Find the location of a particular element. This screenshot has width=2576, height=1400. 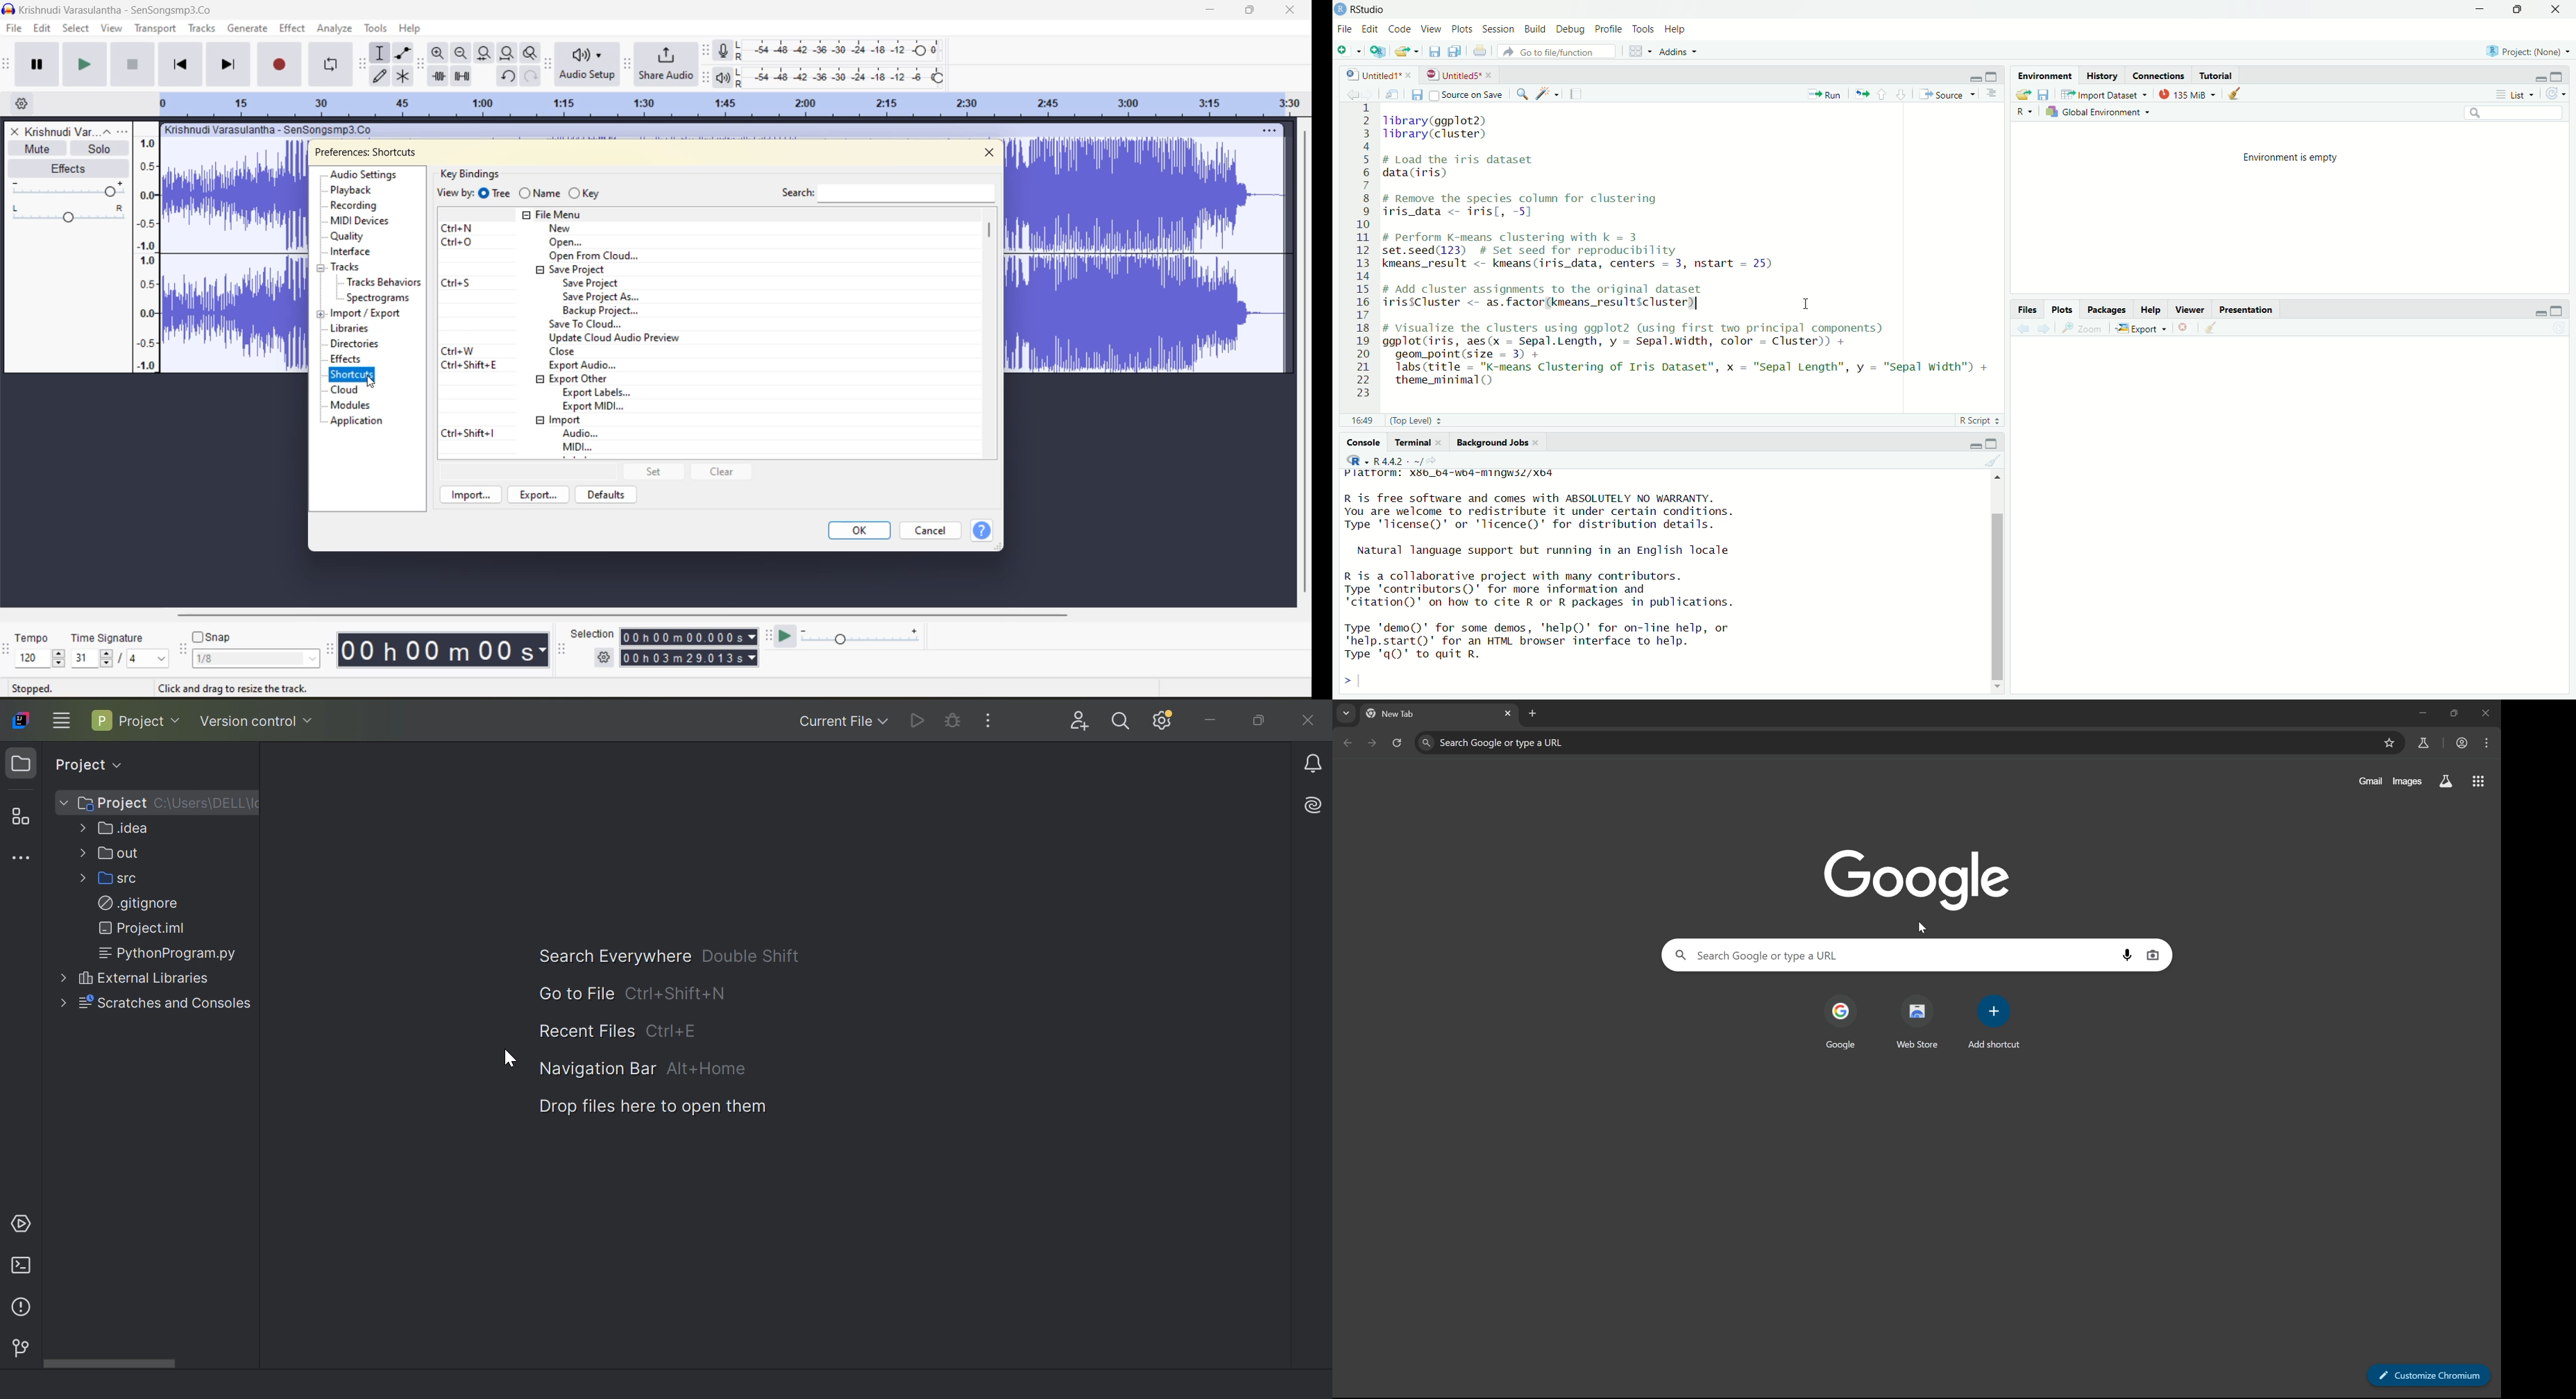

addins is located at coordinates (1678, 51).